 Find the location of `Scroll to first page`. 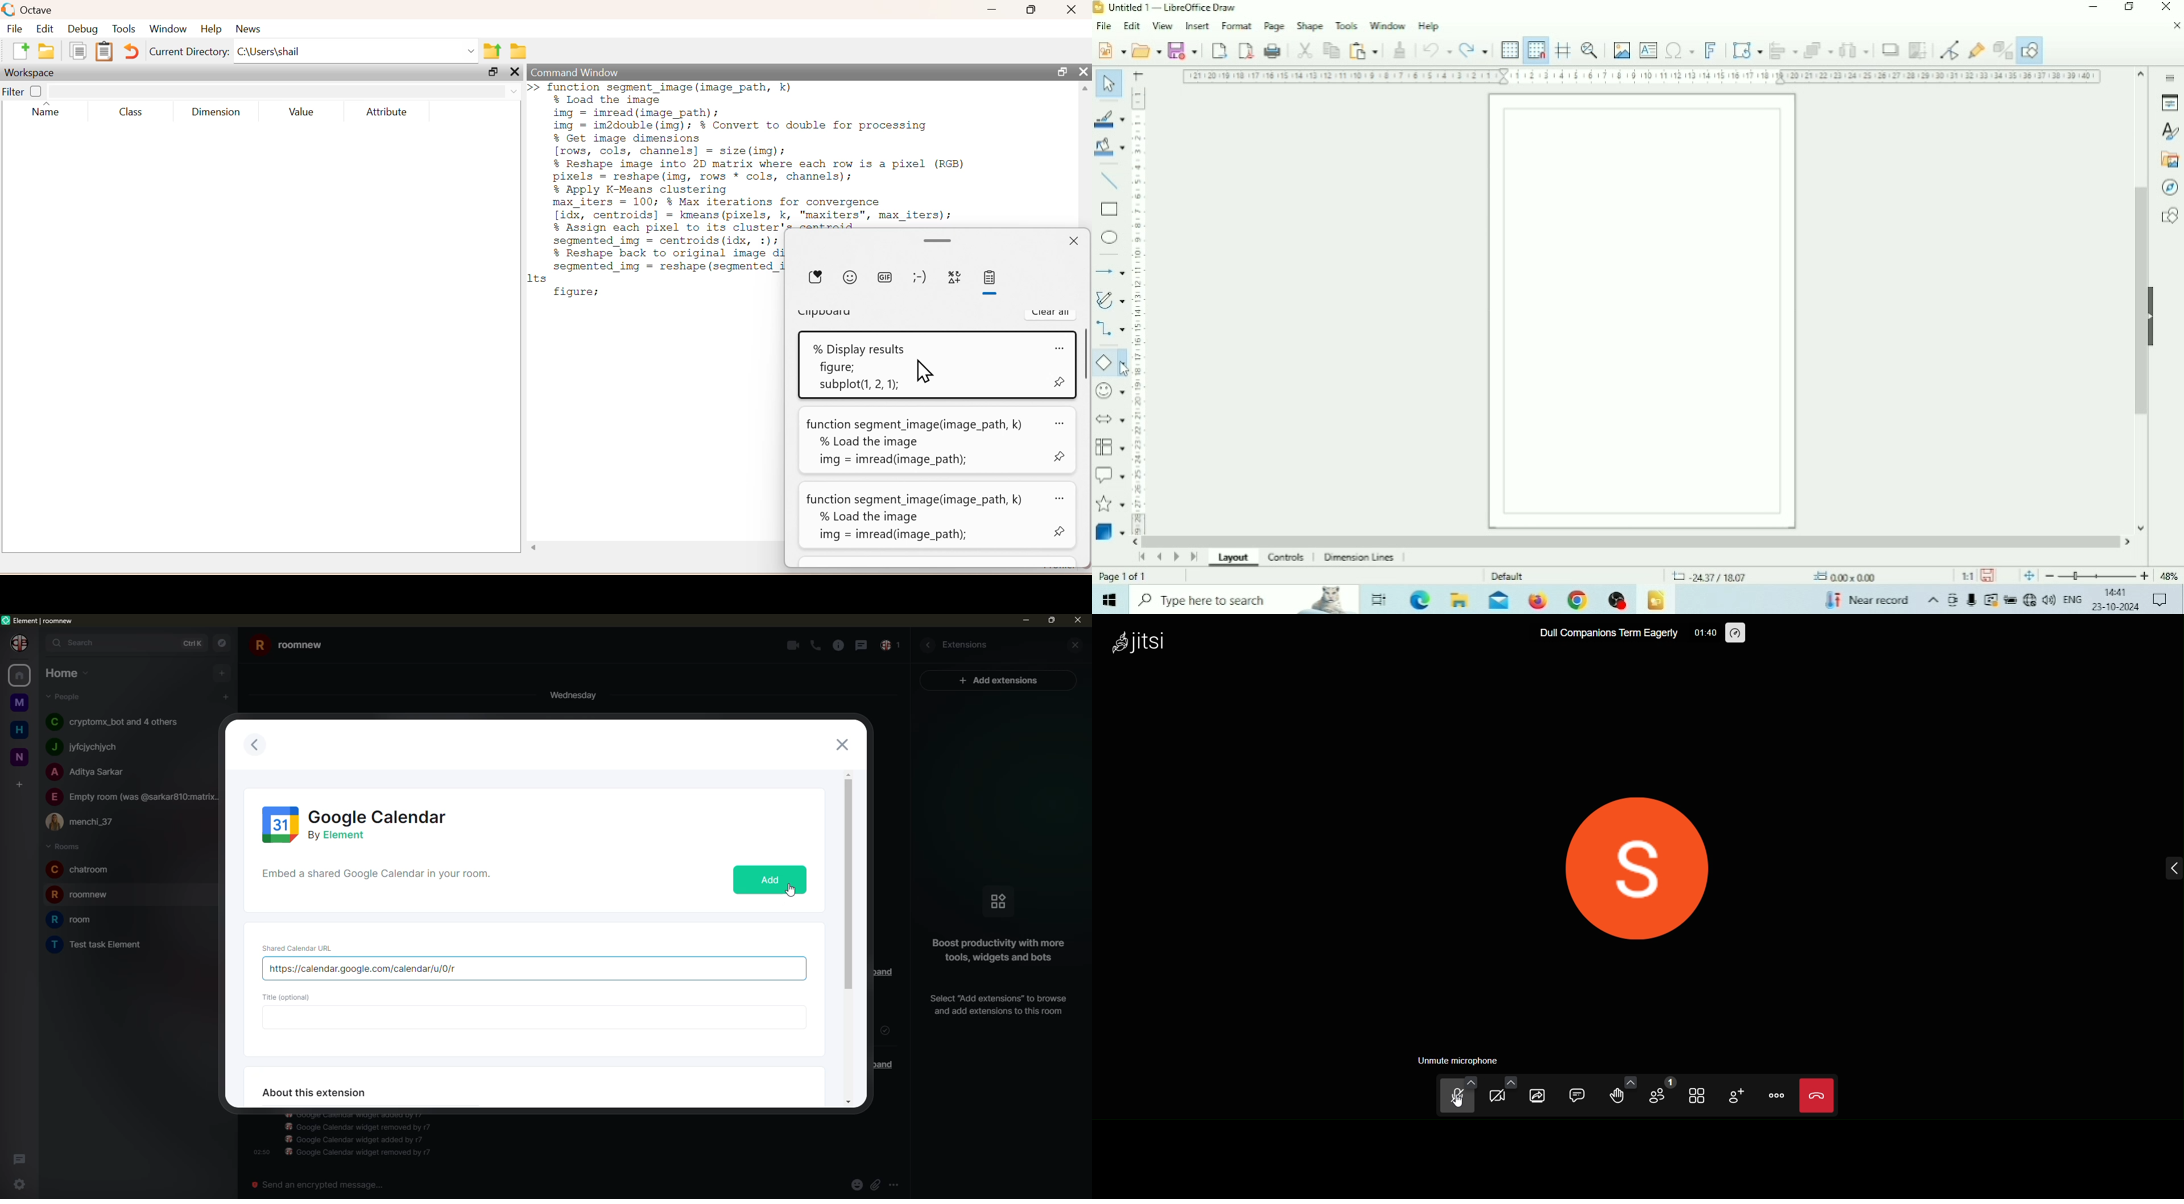

Scroll to first page is located at coordinates (1143, 557).